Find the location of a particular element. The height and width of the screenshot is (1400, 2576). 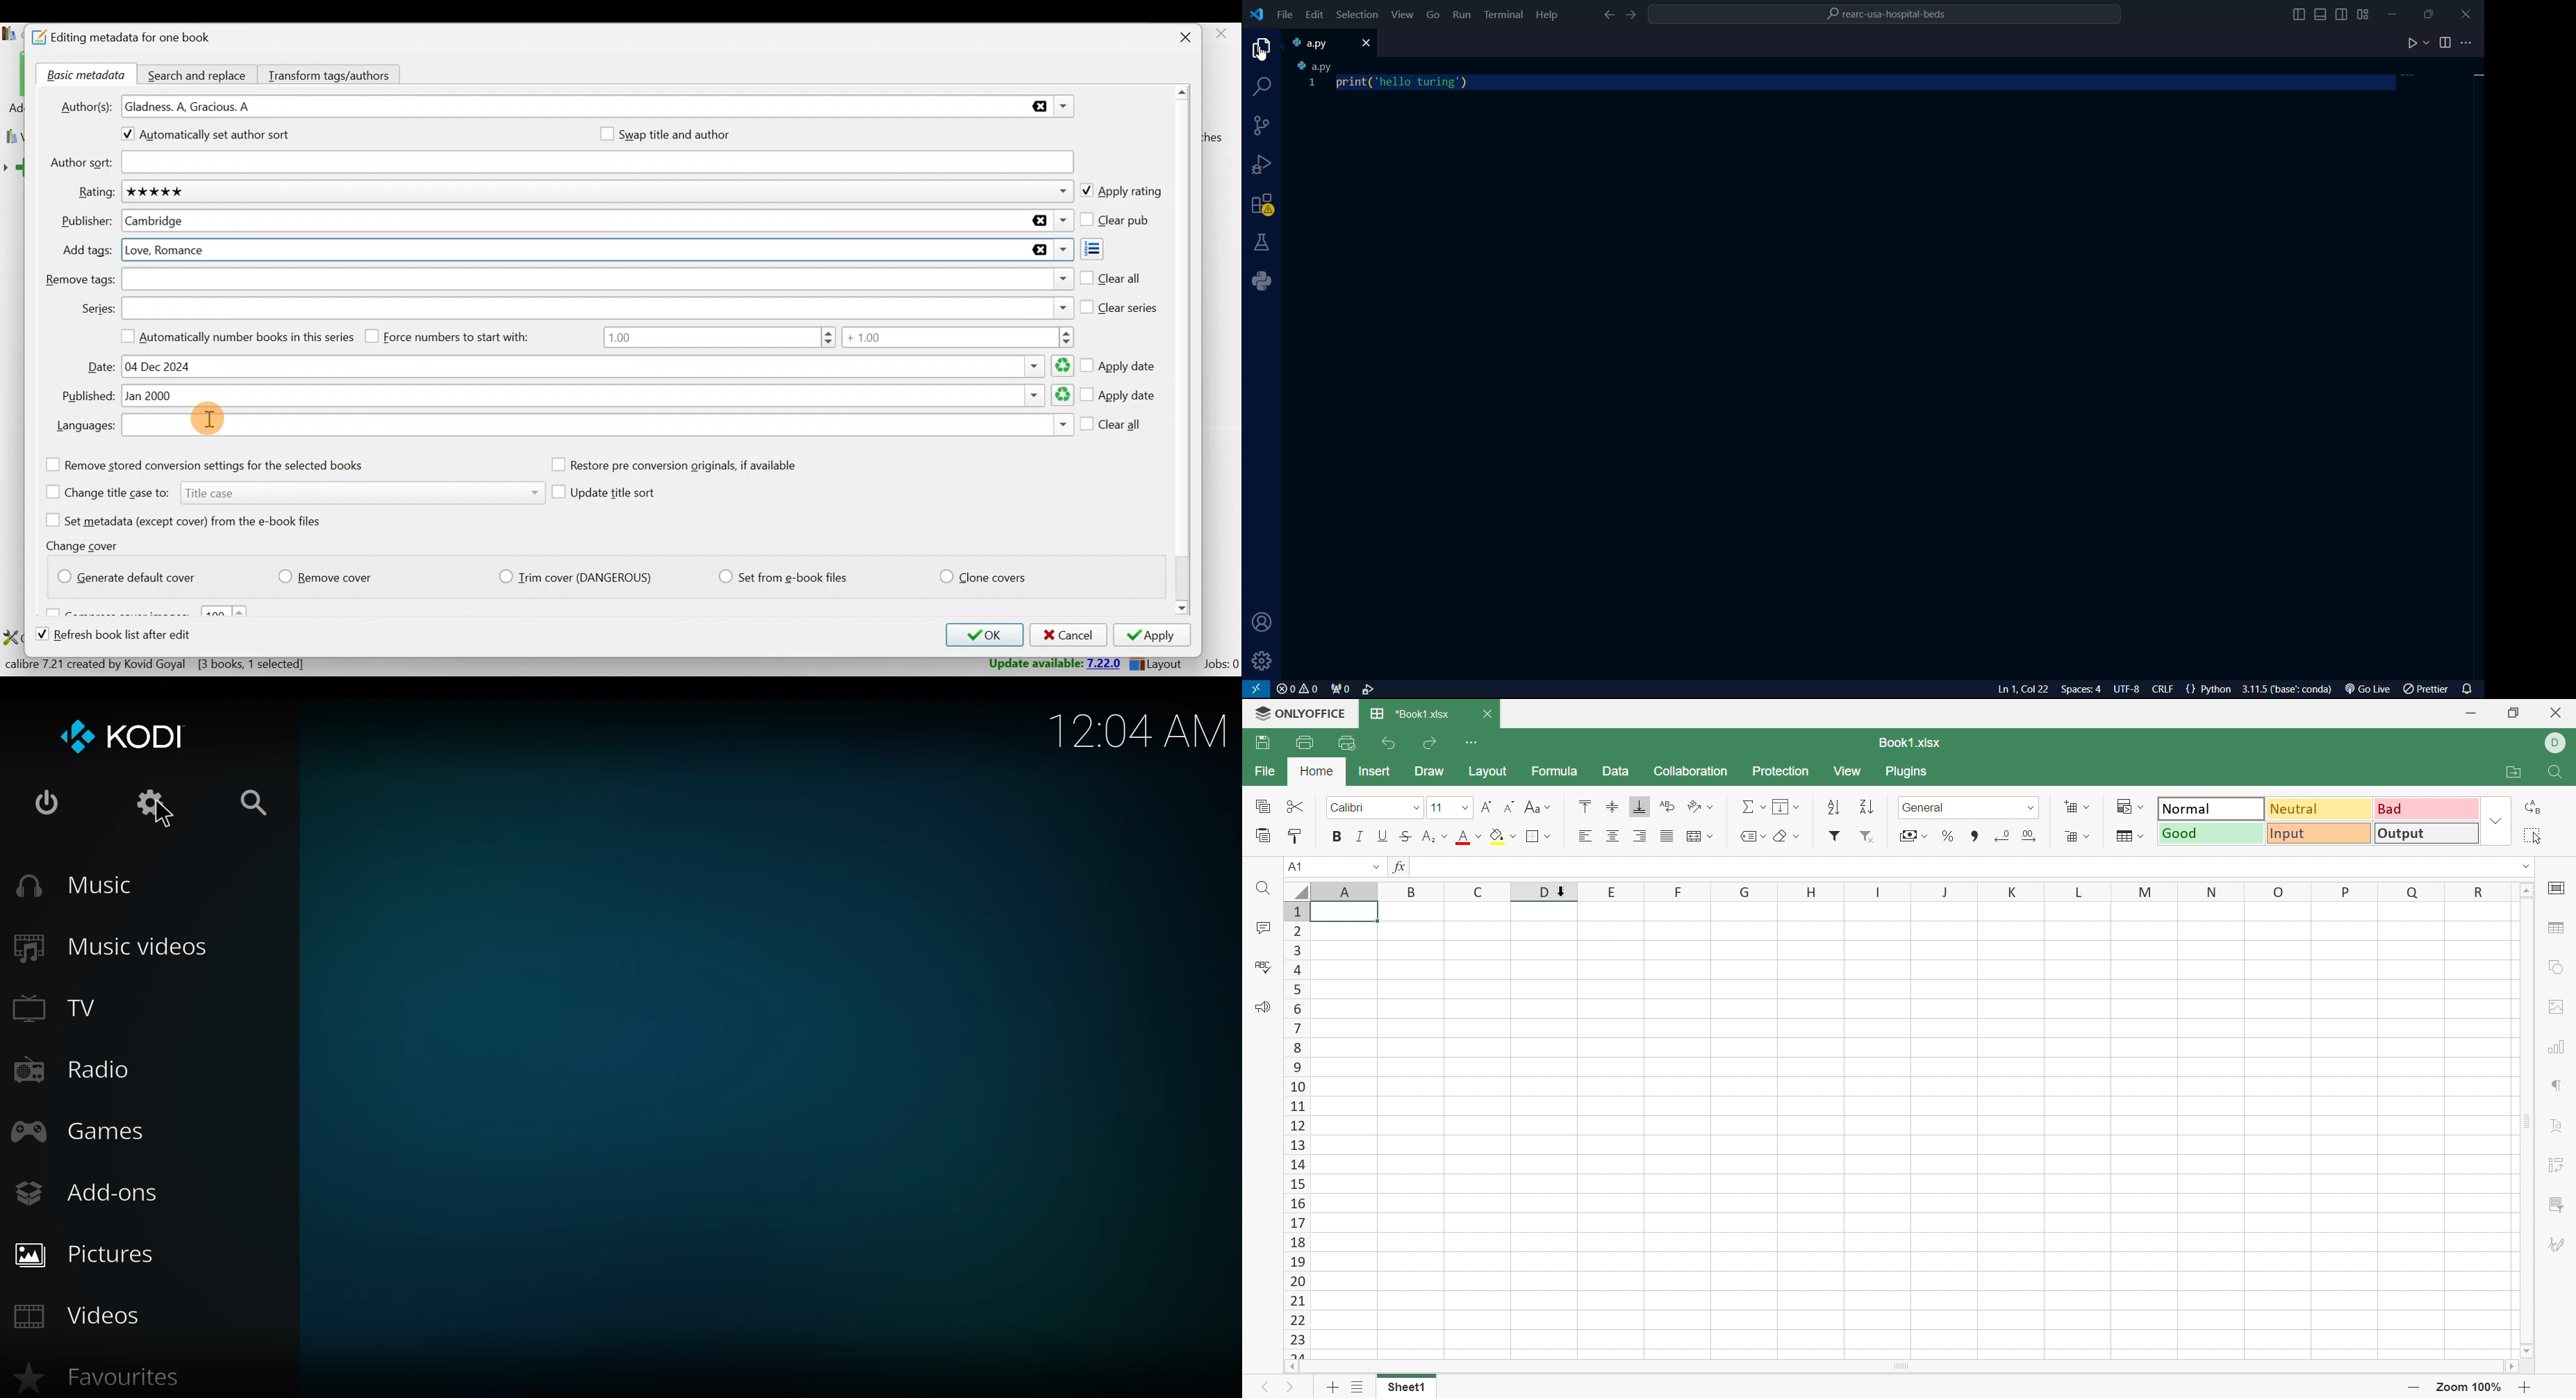

settings is located at coordinates (153, 803).